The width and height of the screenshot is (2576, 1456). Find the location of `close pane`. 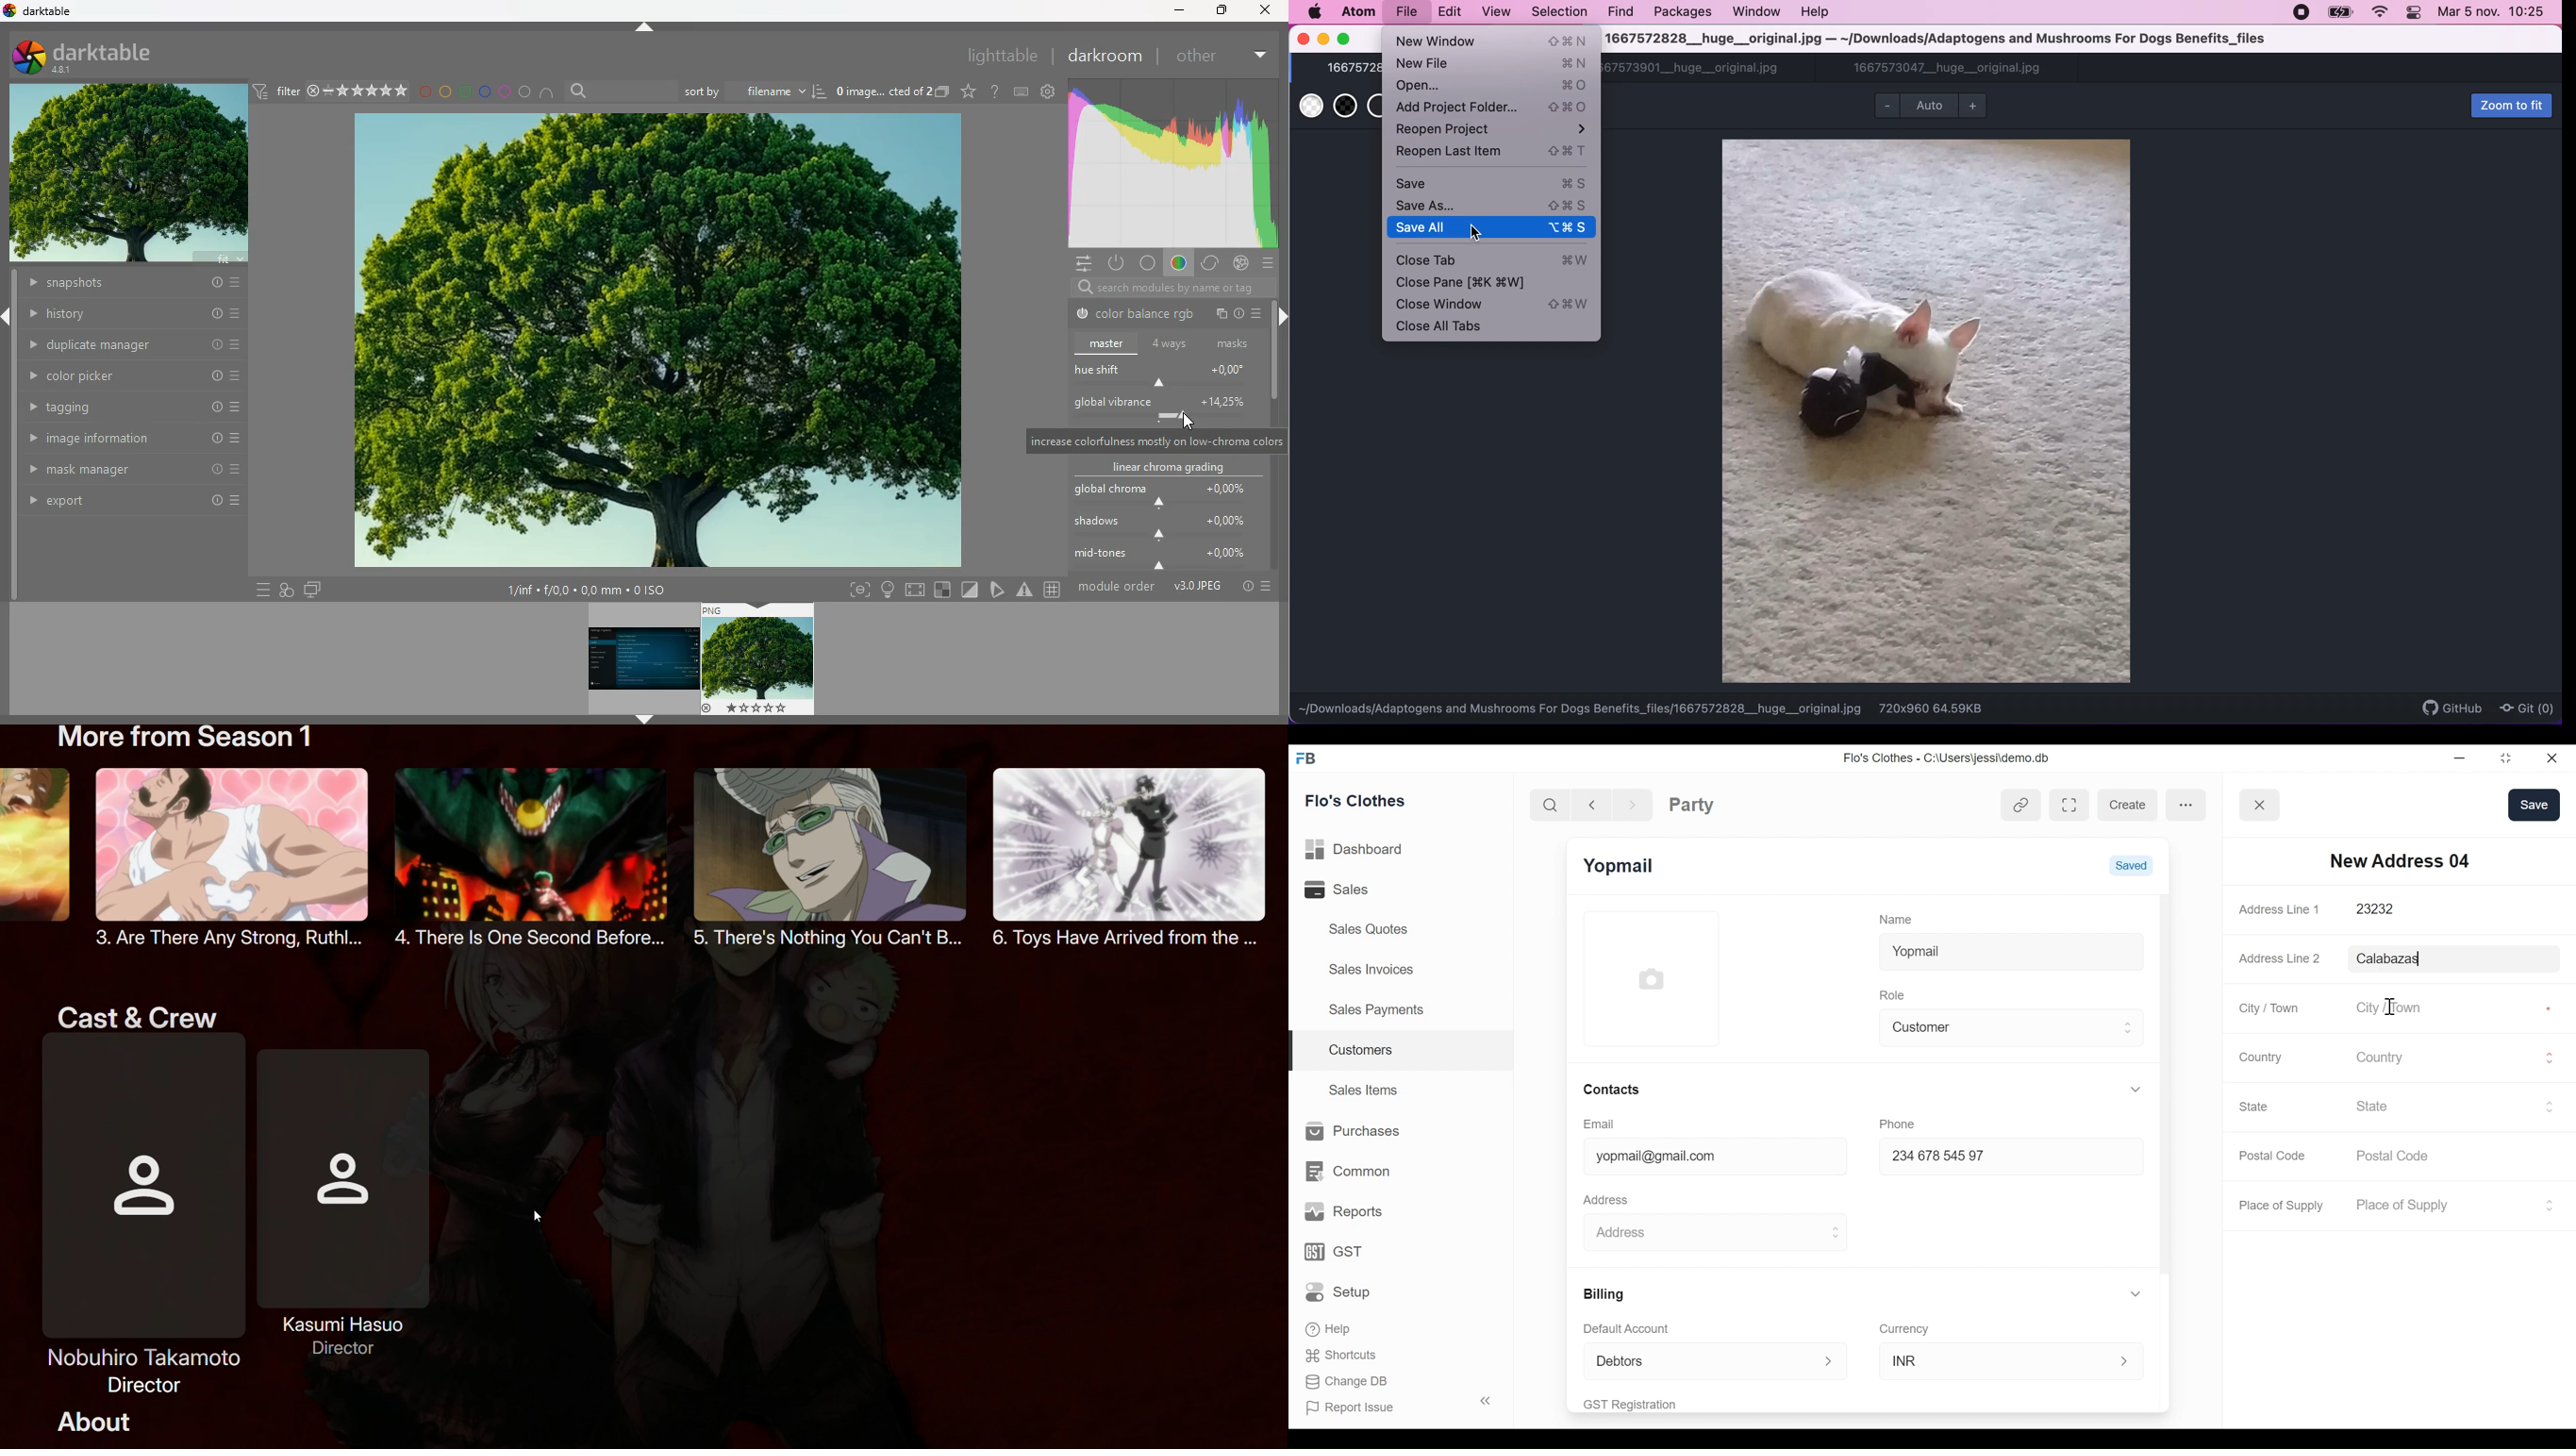

close pane is located at coordinates (1484, 282).